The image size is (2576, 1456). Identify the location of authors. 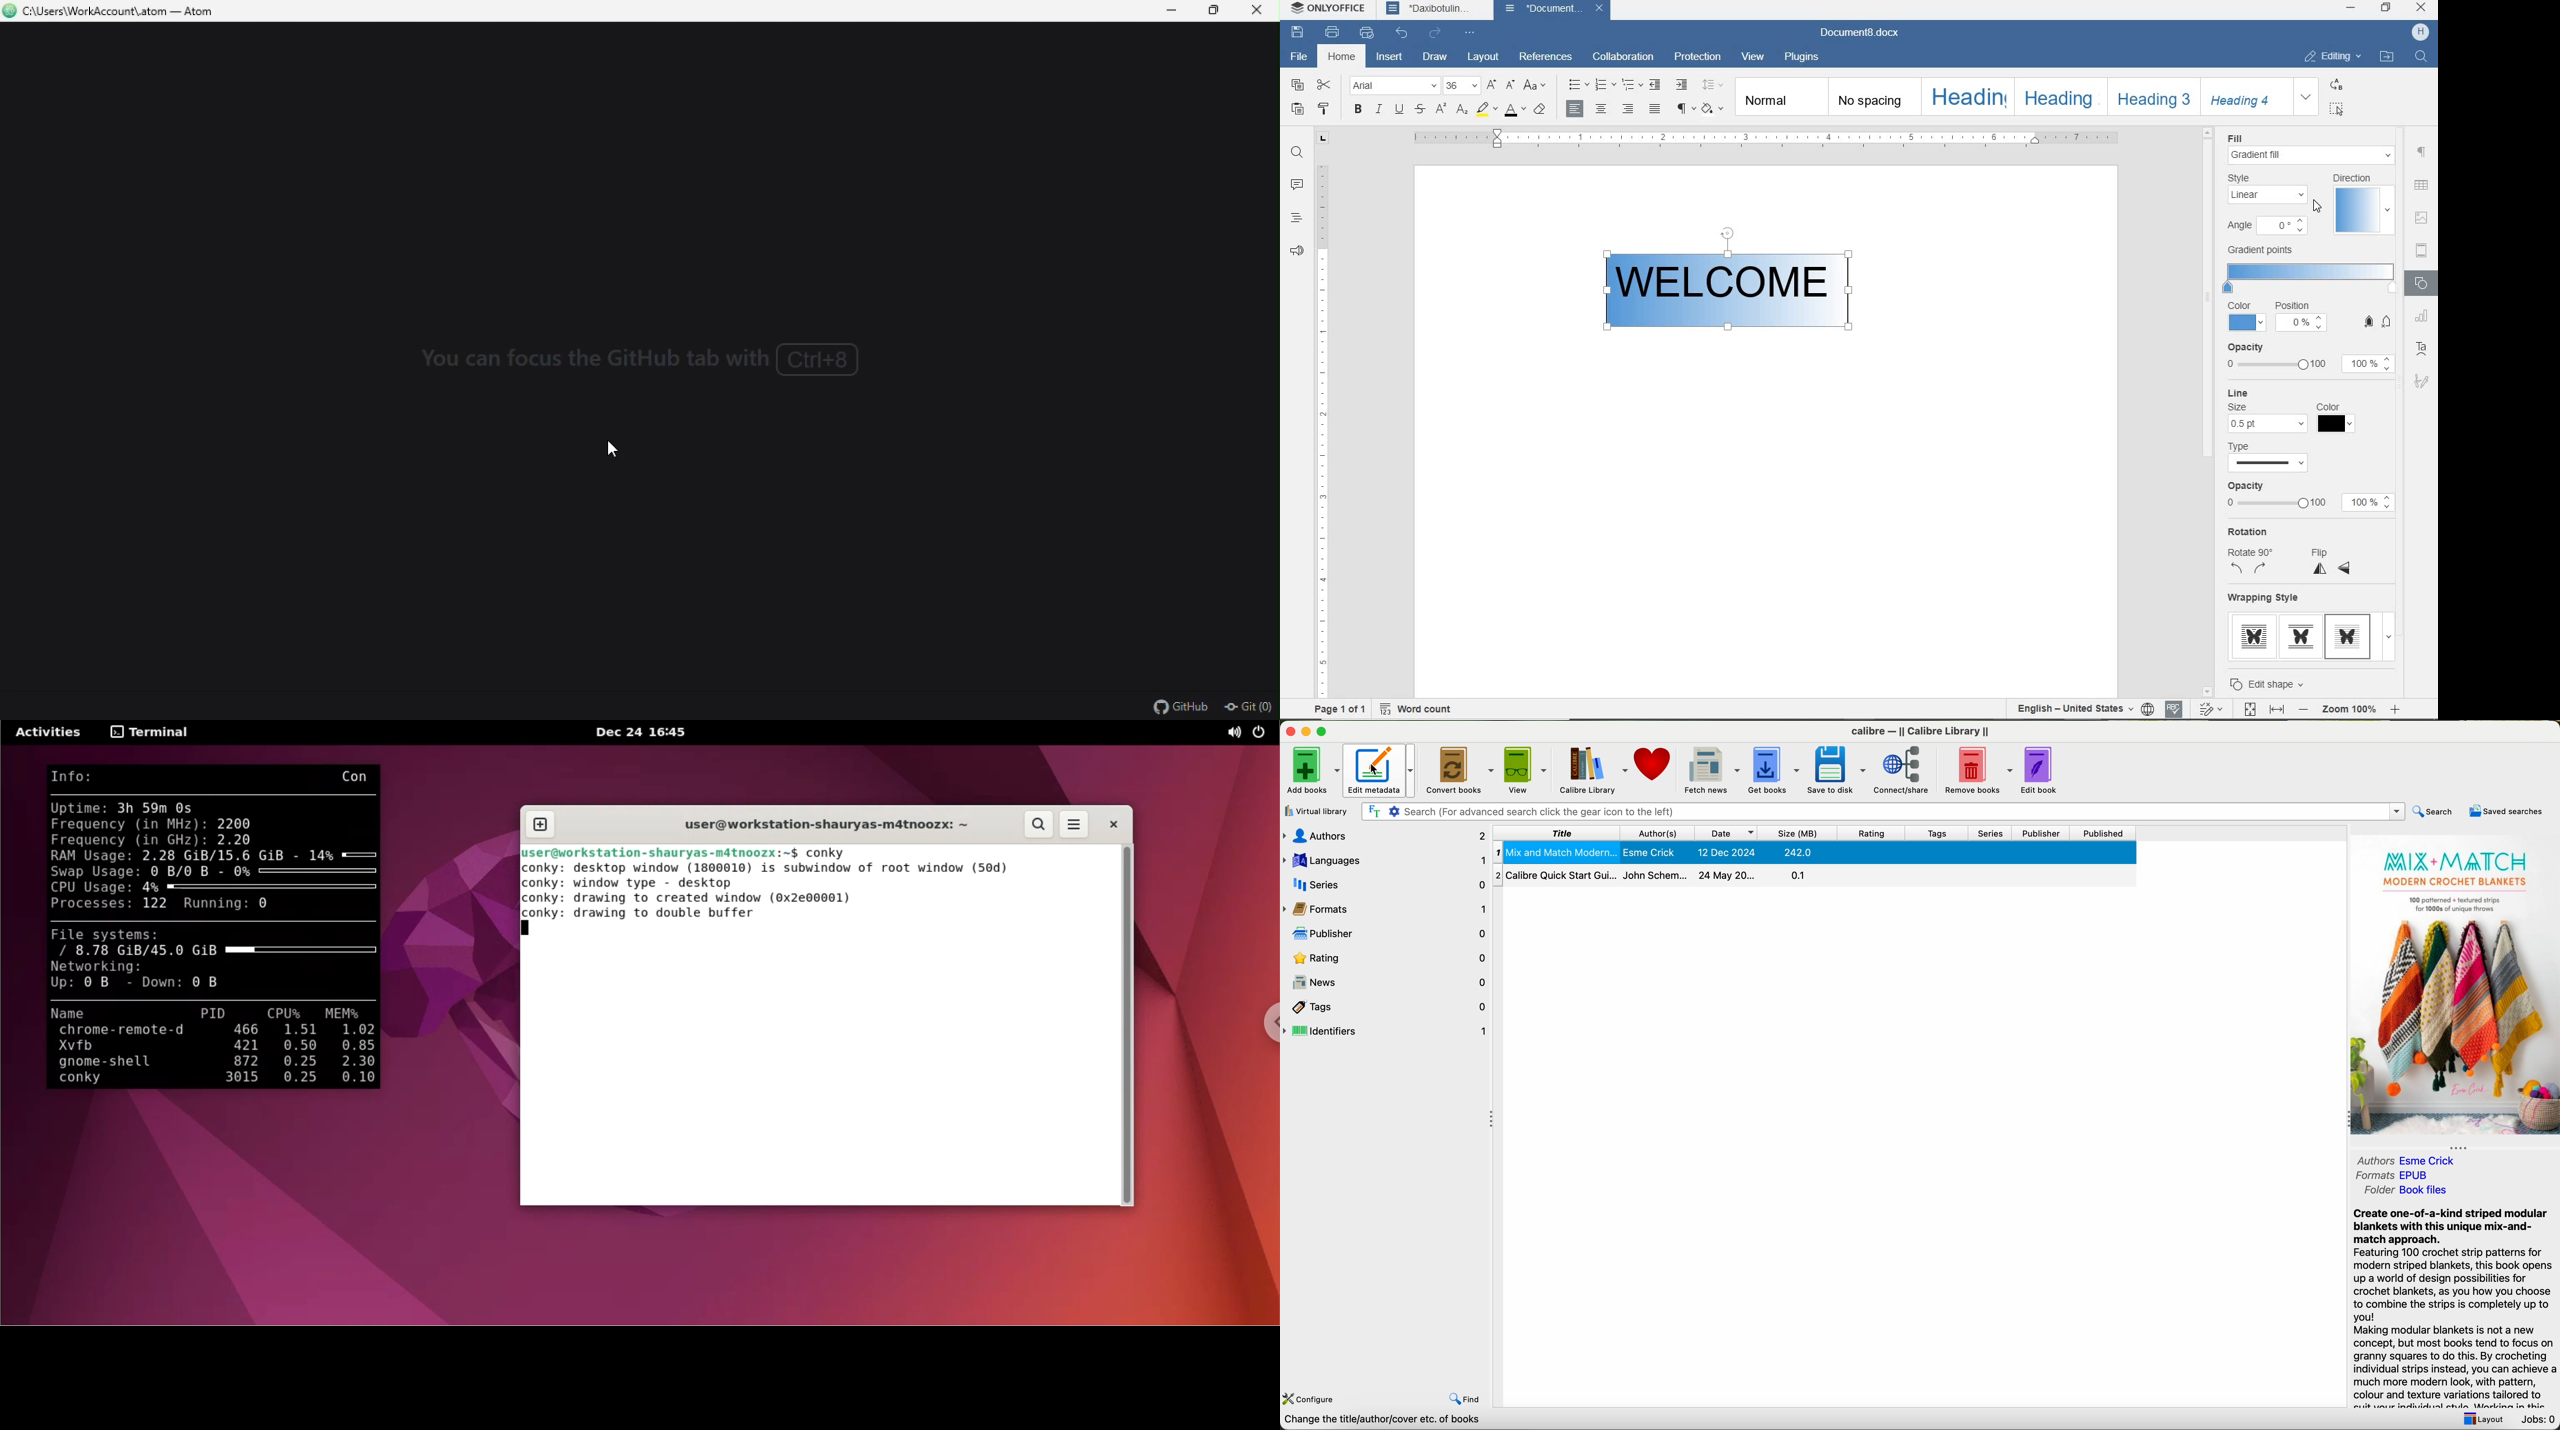
(2410, 1161).